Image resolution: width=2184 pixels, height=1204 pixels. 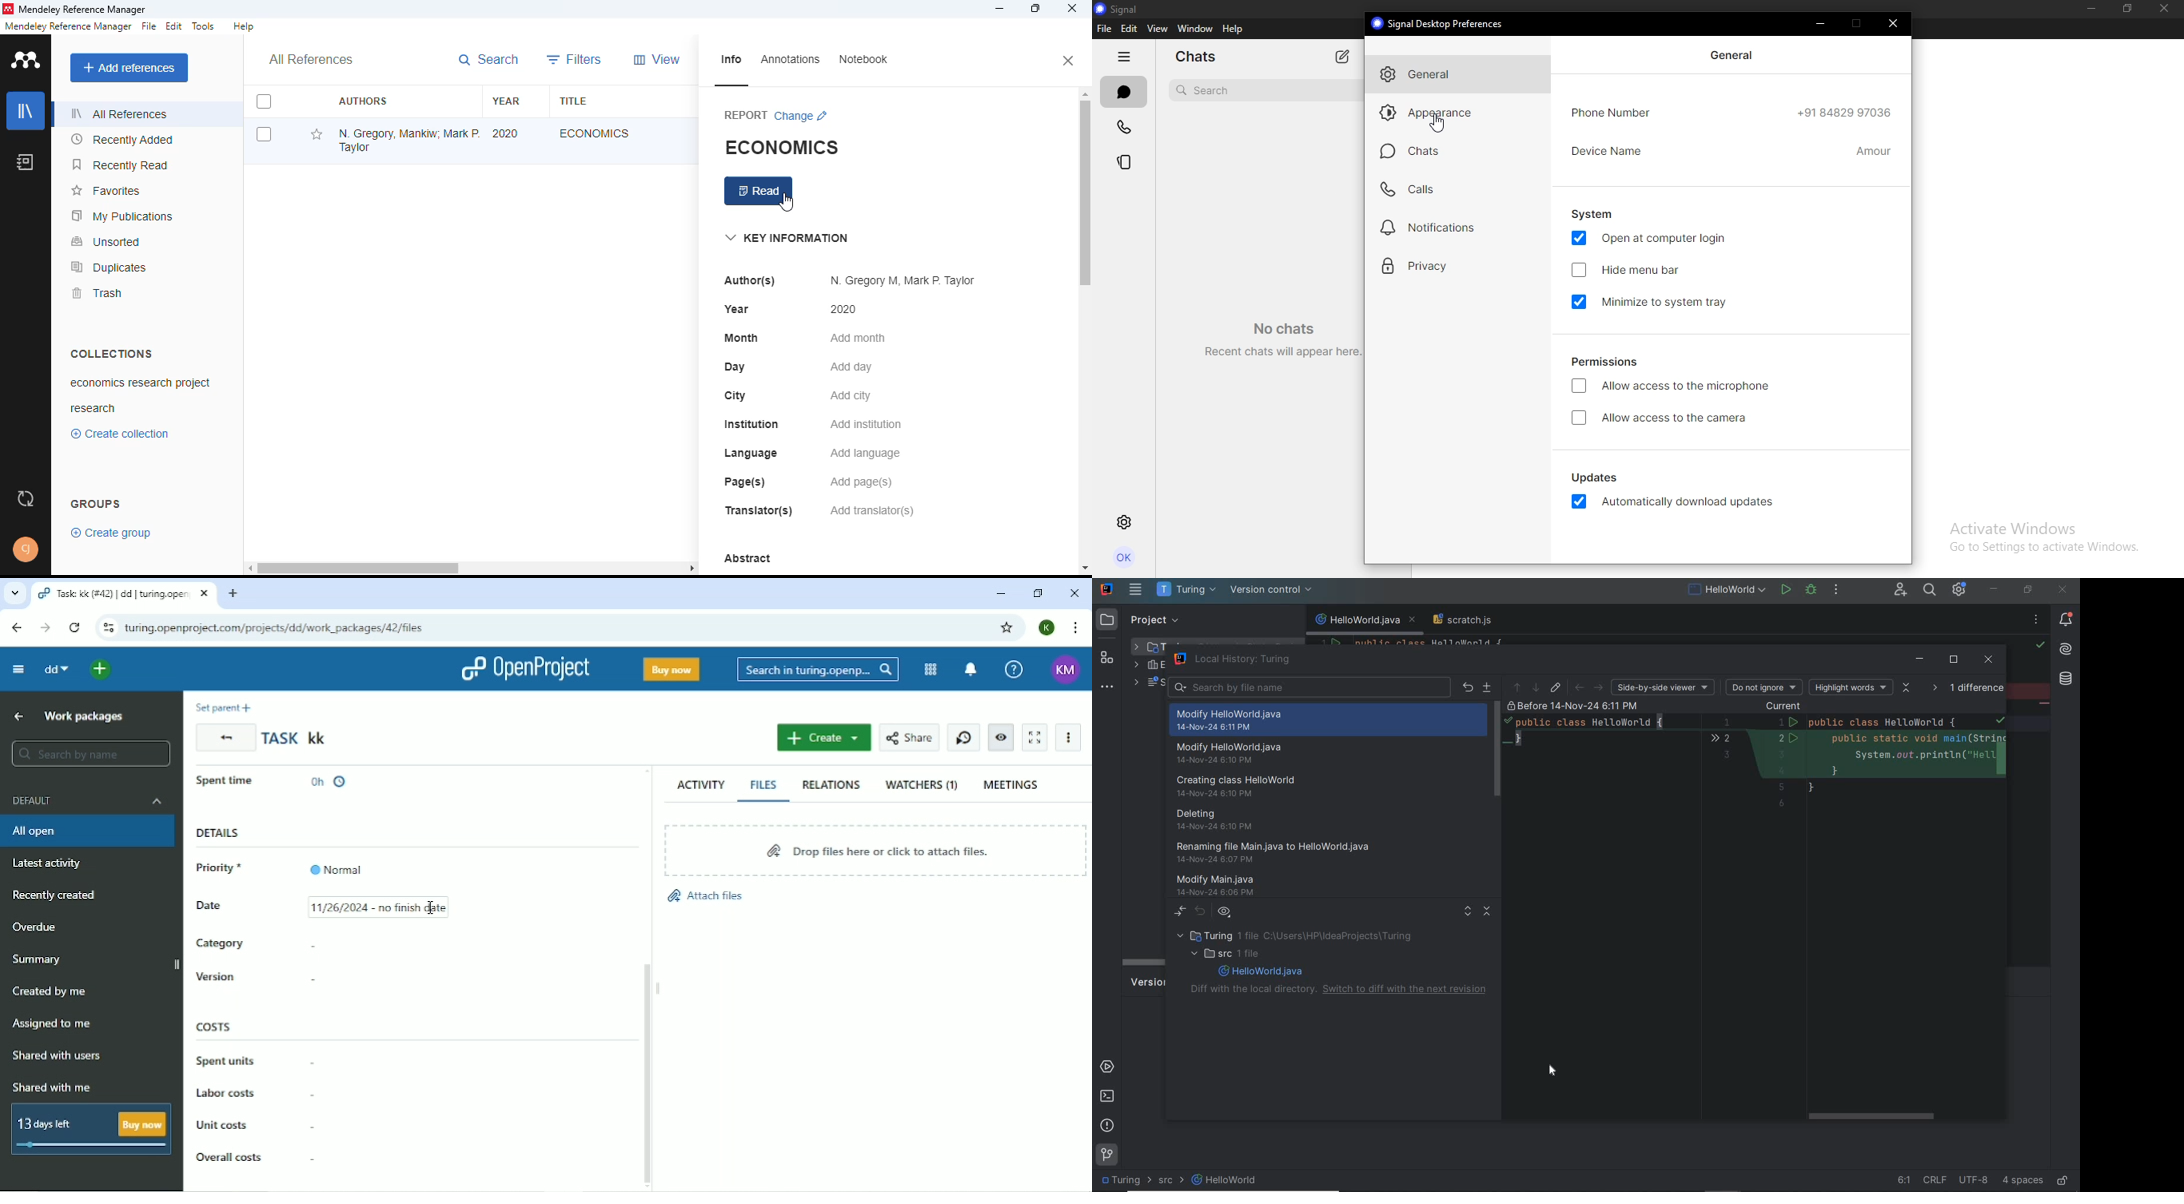 I want to click on 1 diffference, so click(x=1970, y=687).